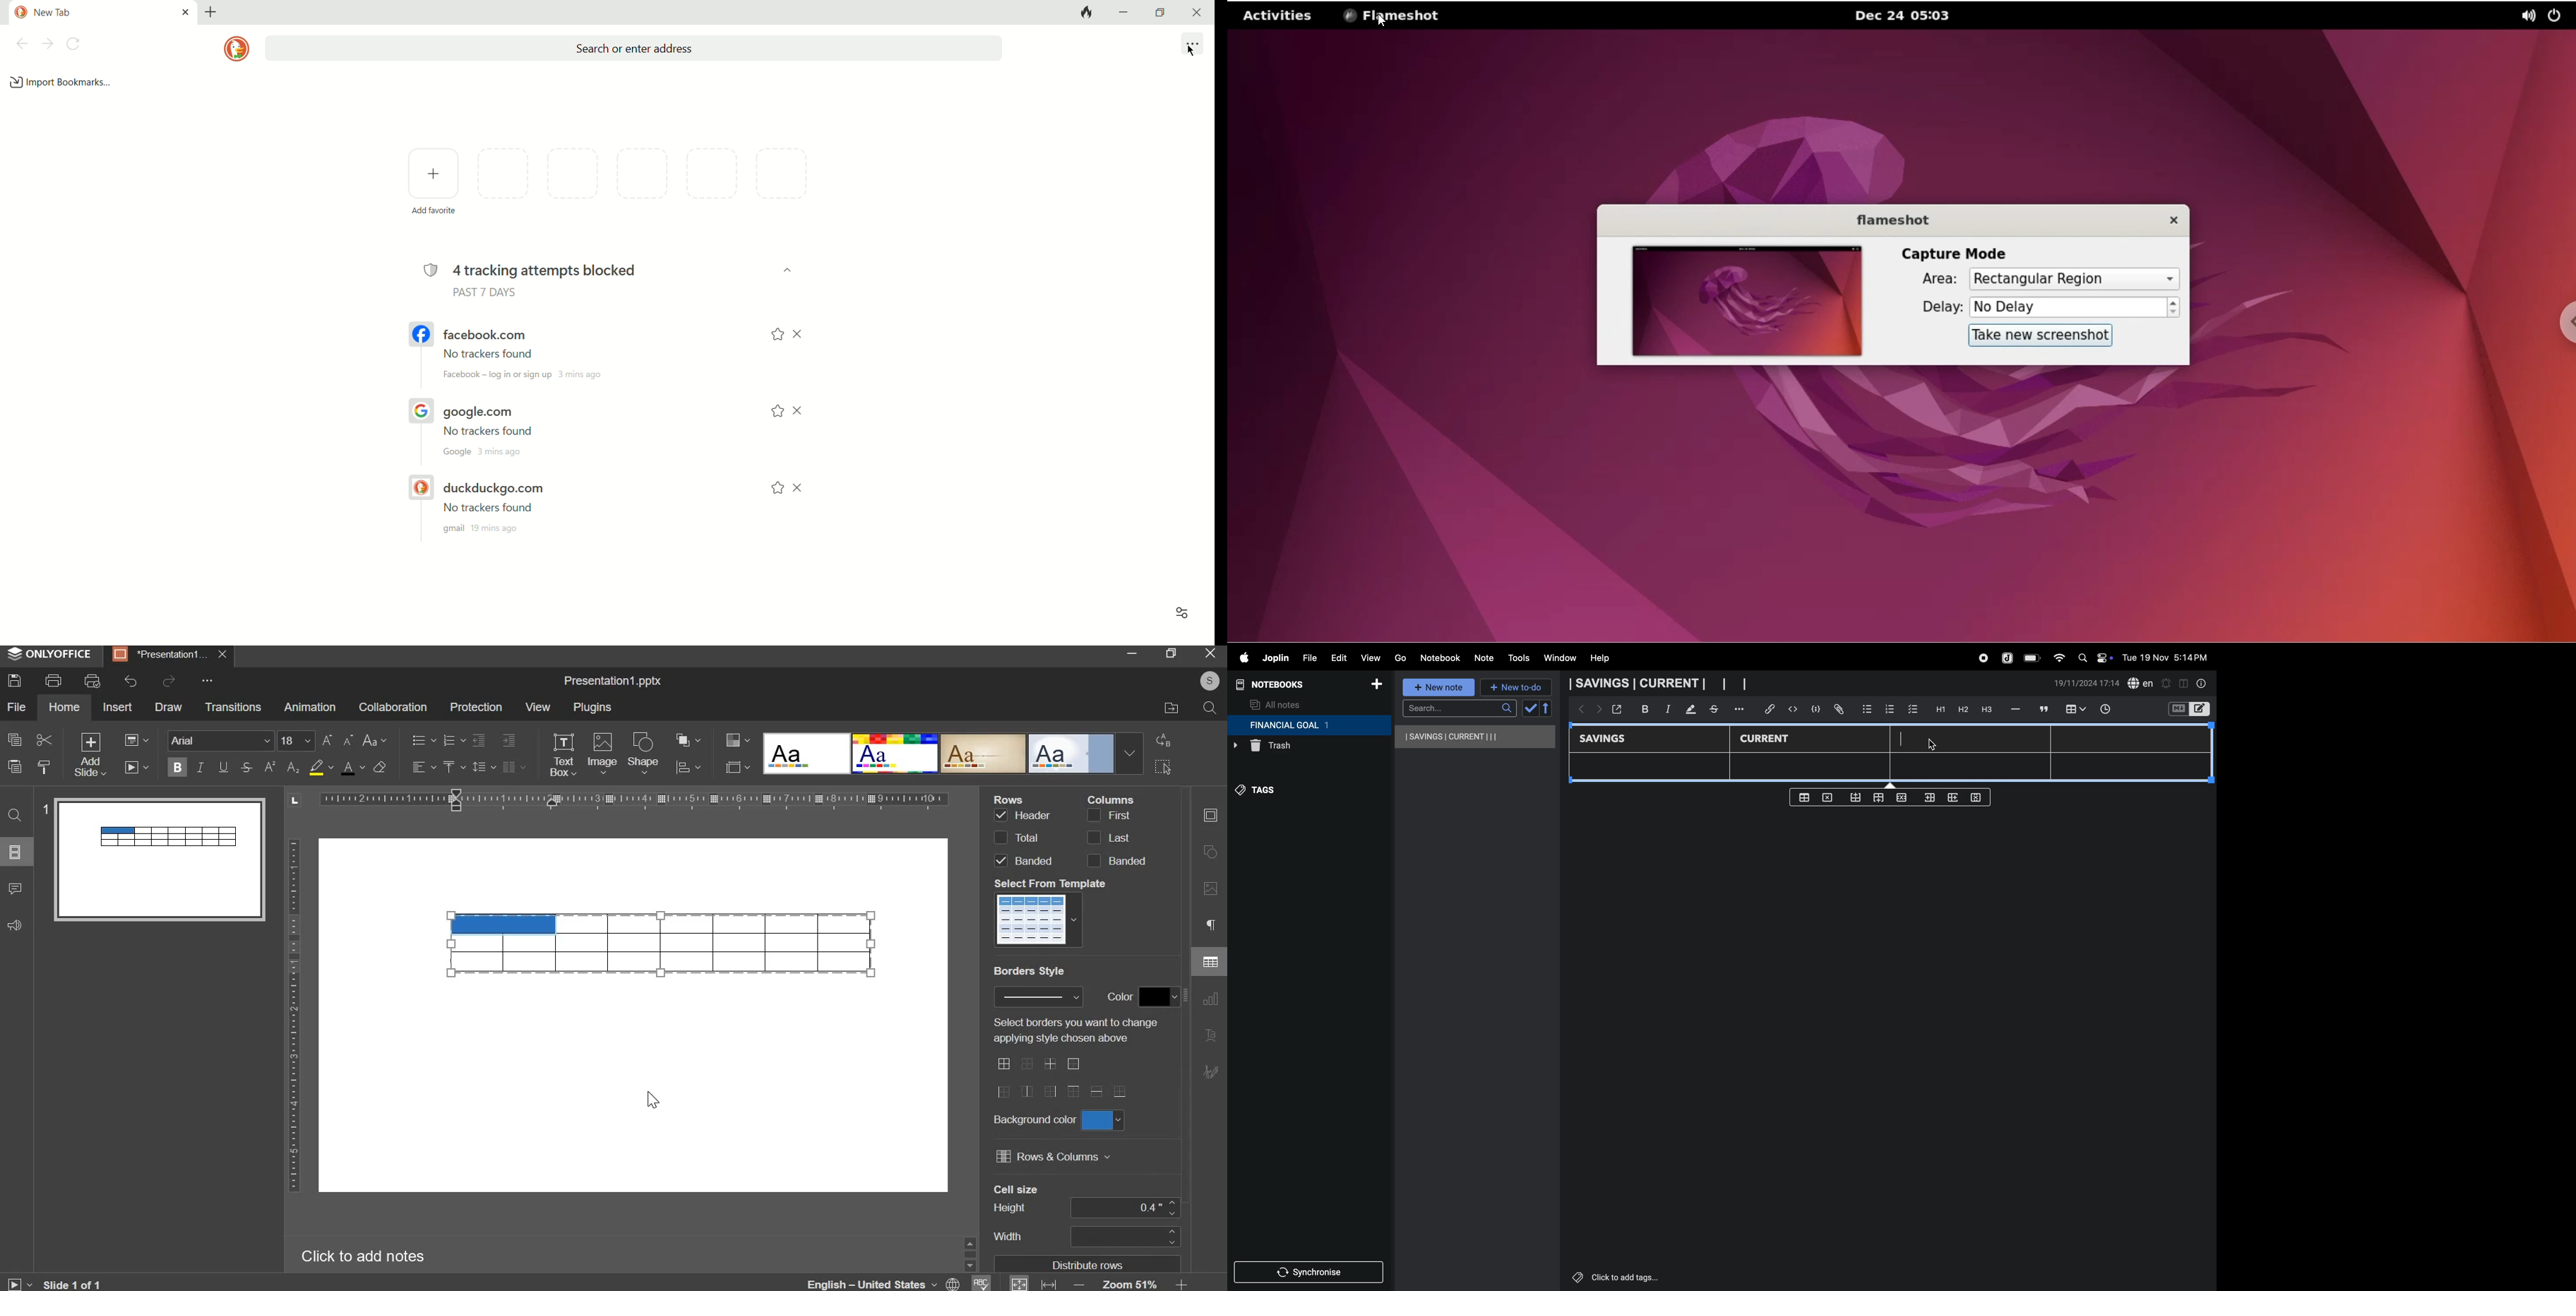 The image size is (2576, 1316). What do you see at coordinates (2184, 682) in the screenshot?
I see `toggle editor` at bounding box center [2184, 682].